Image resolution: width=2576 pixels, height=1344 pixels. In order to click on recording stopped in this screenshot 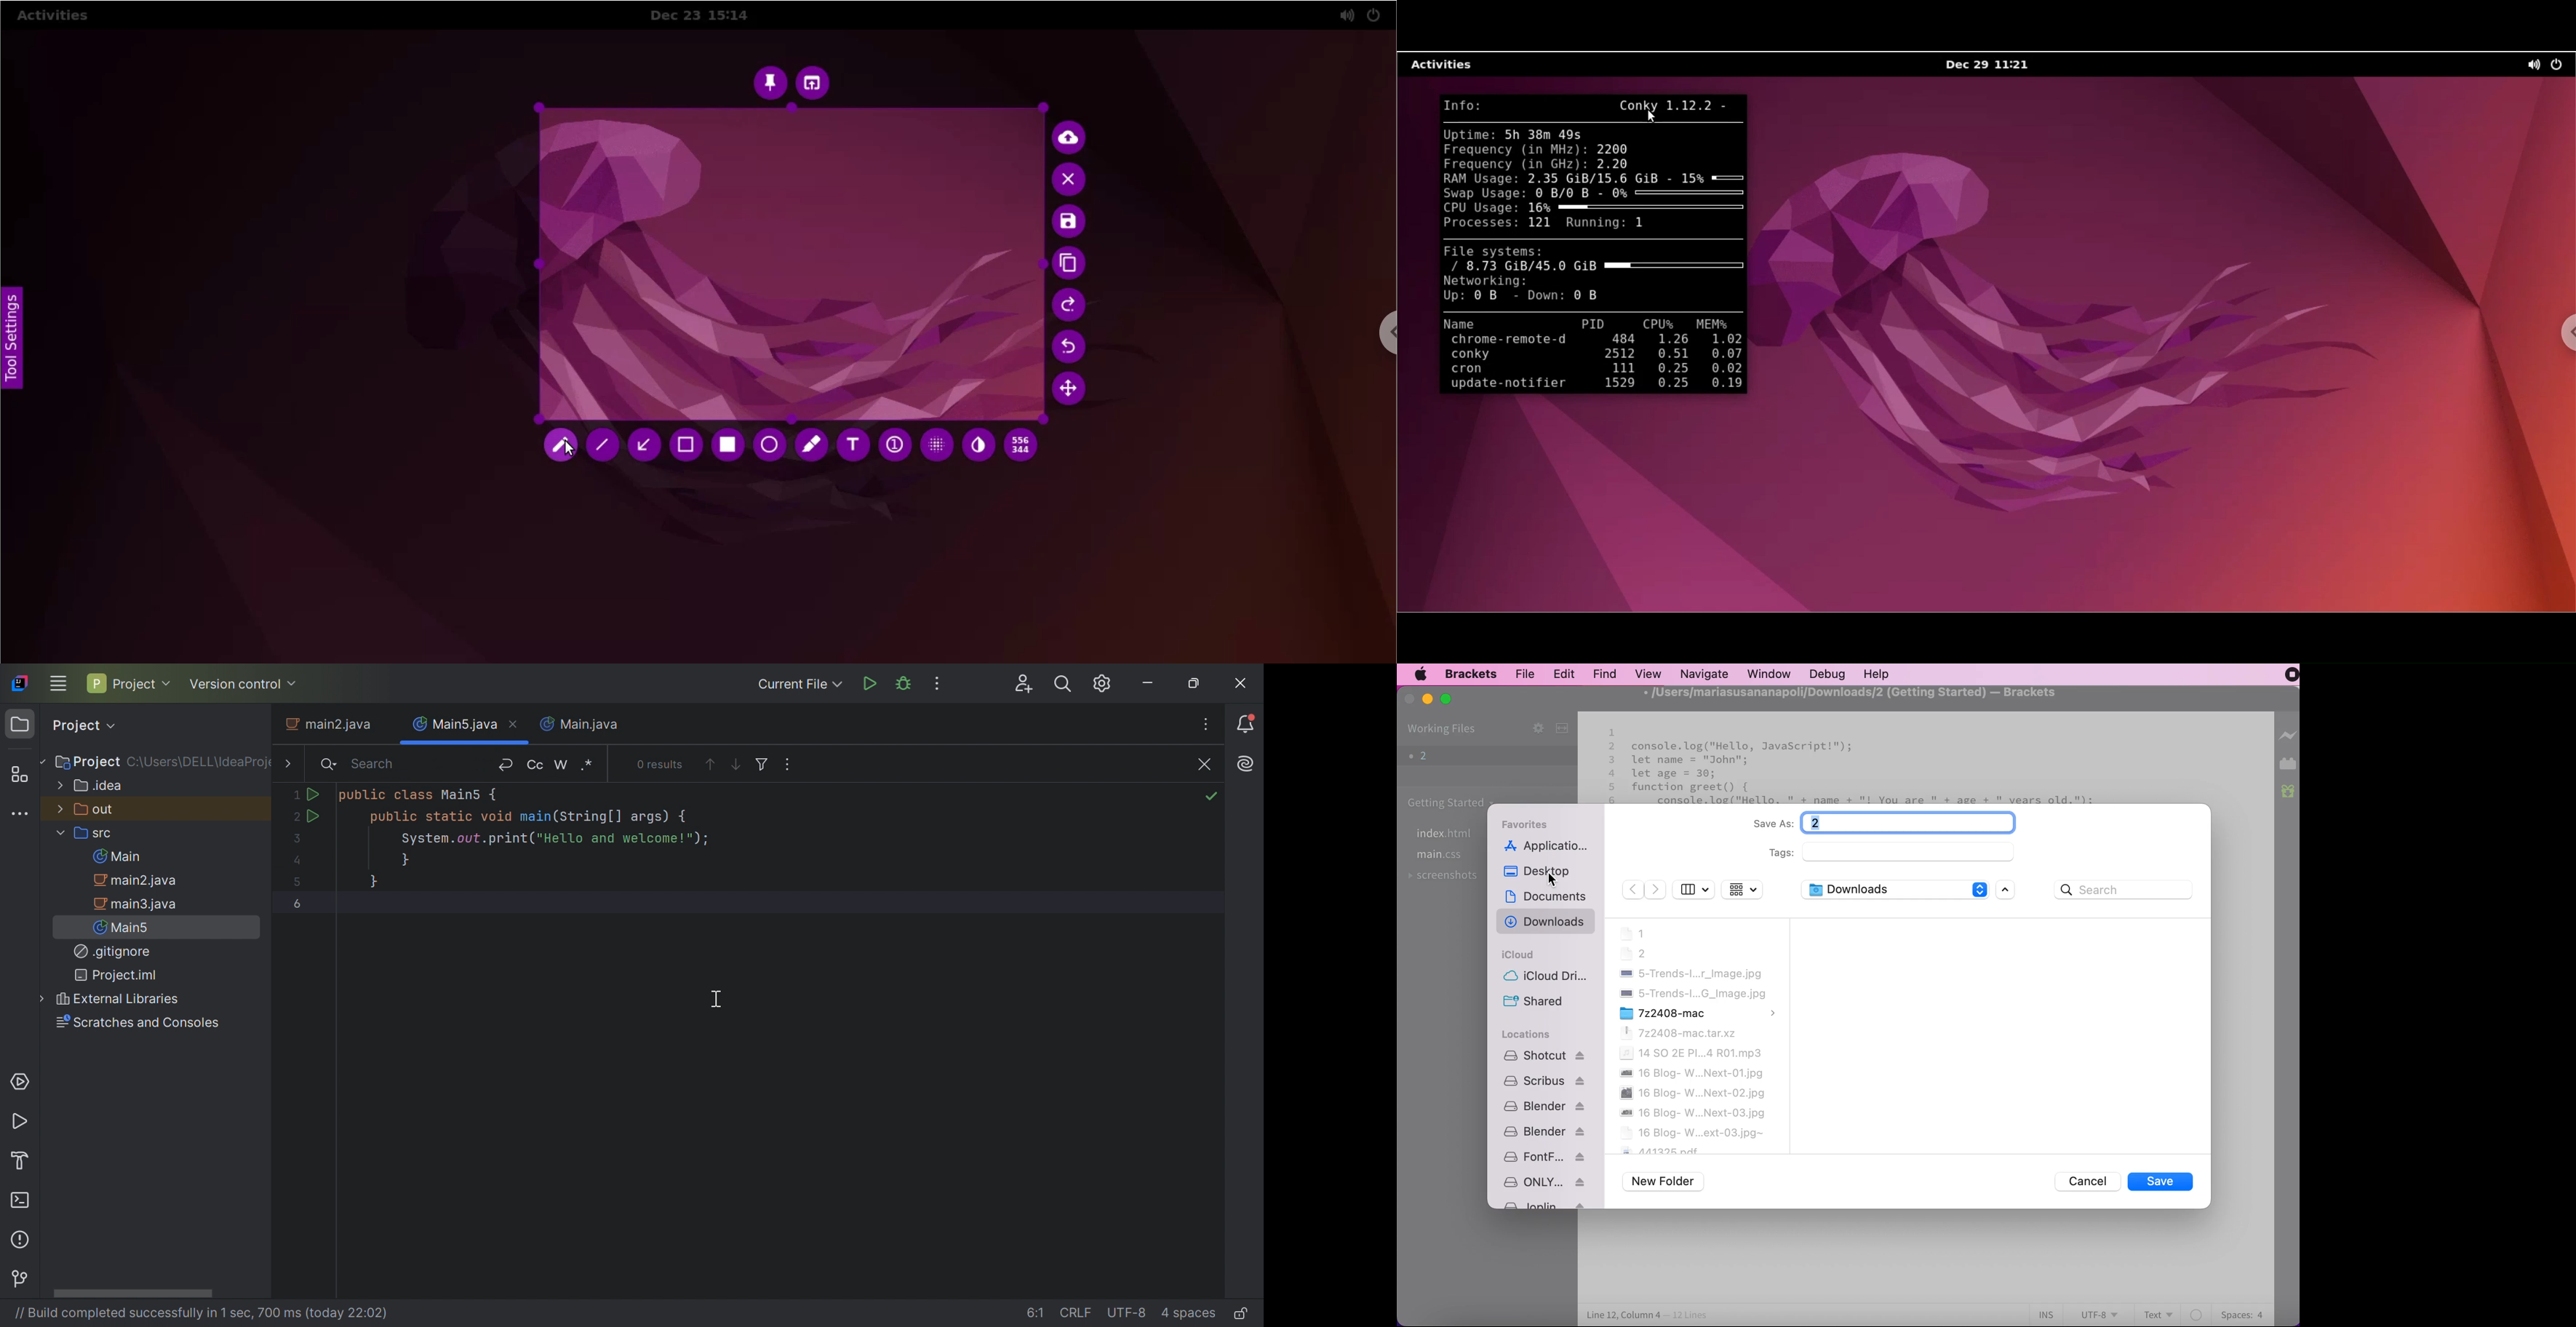, I will do `click(2287, 677)`.